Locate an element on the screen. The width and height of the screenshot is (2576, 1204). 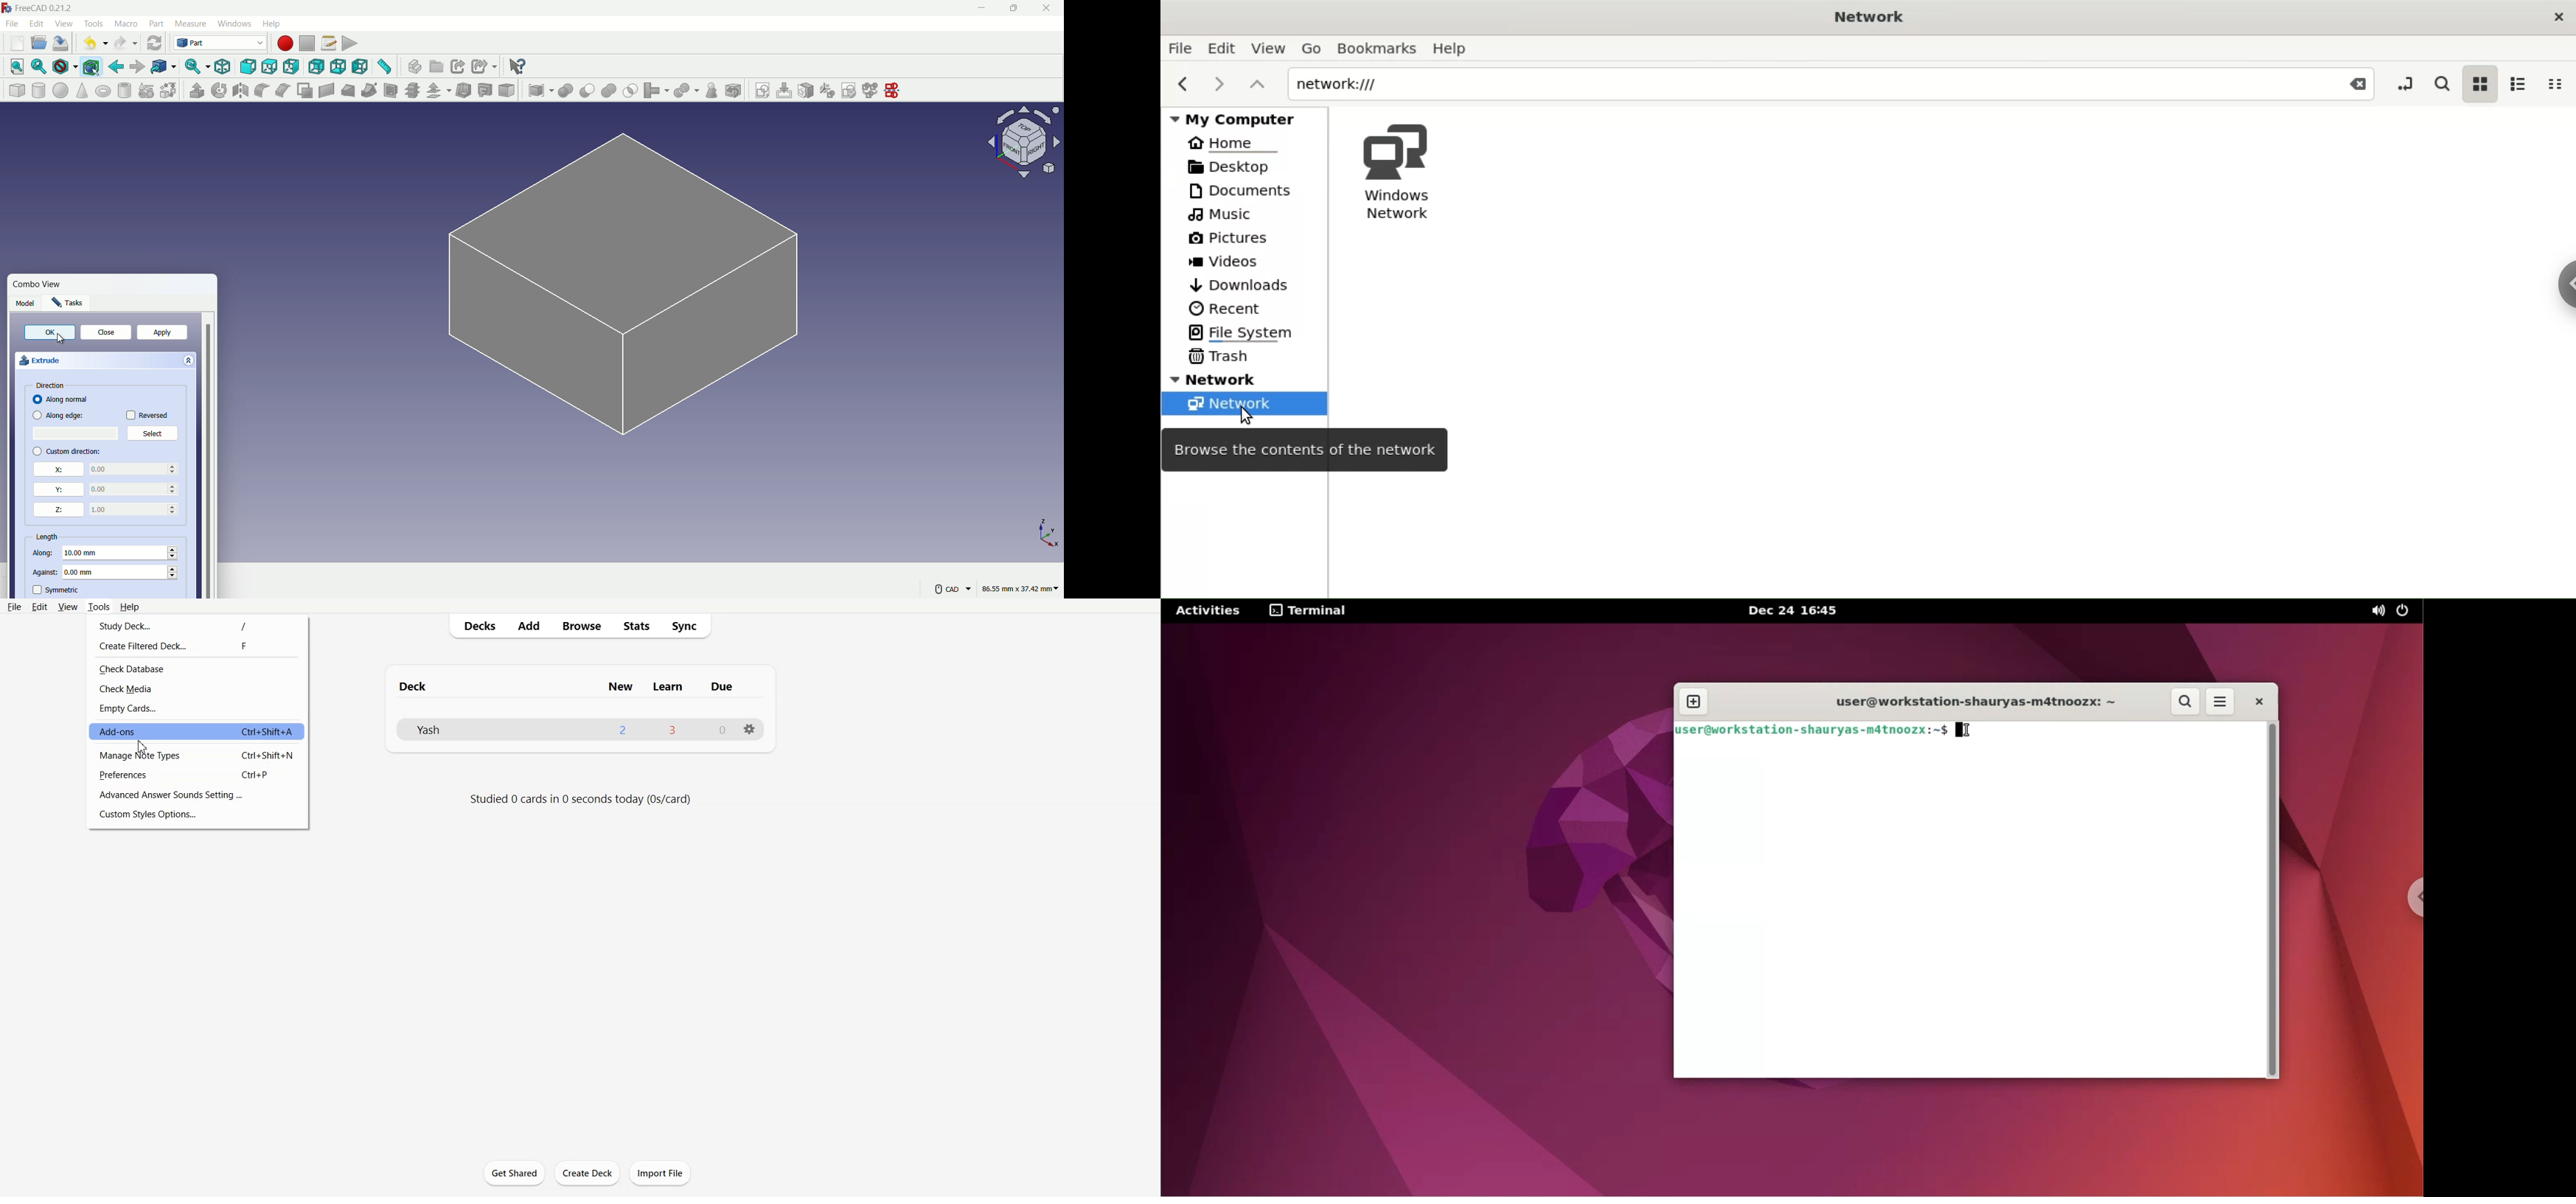
checkbox is located at coordinates (37, 400).